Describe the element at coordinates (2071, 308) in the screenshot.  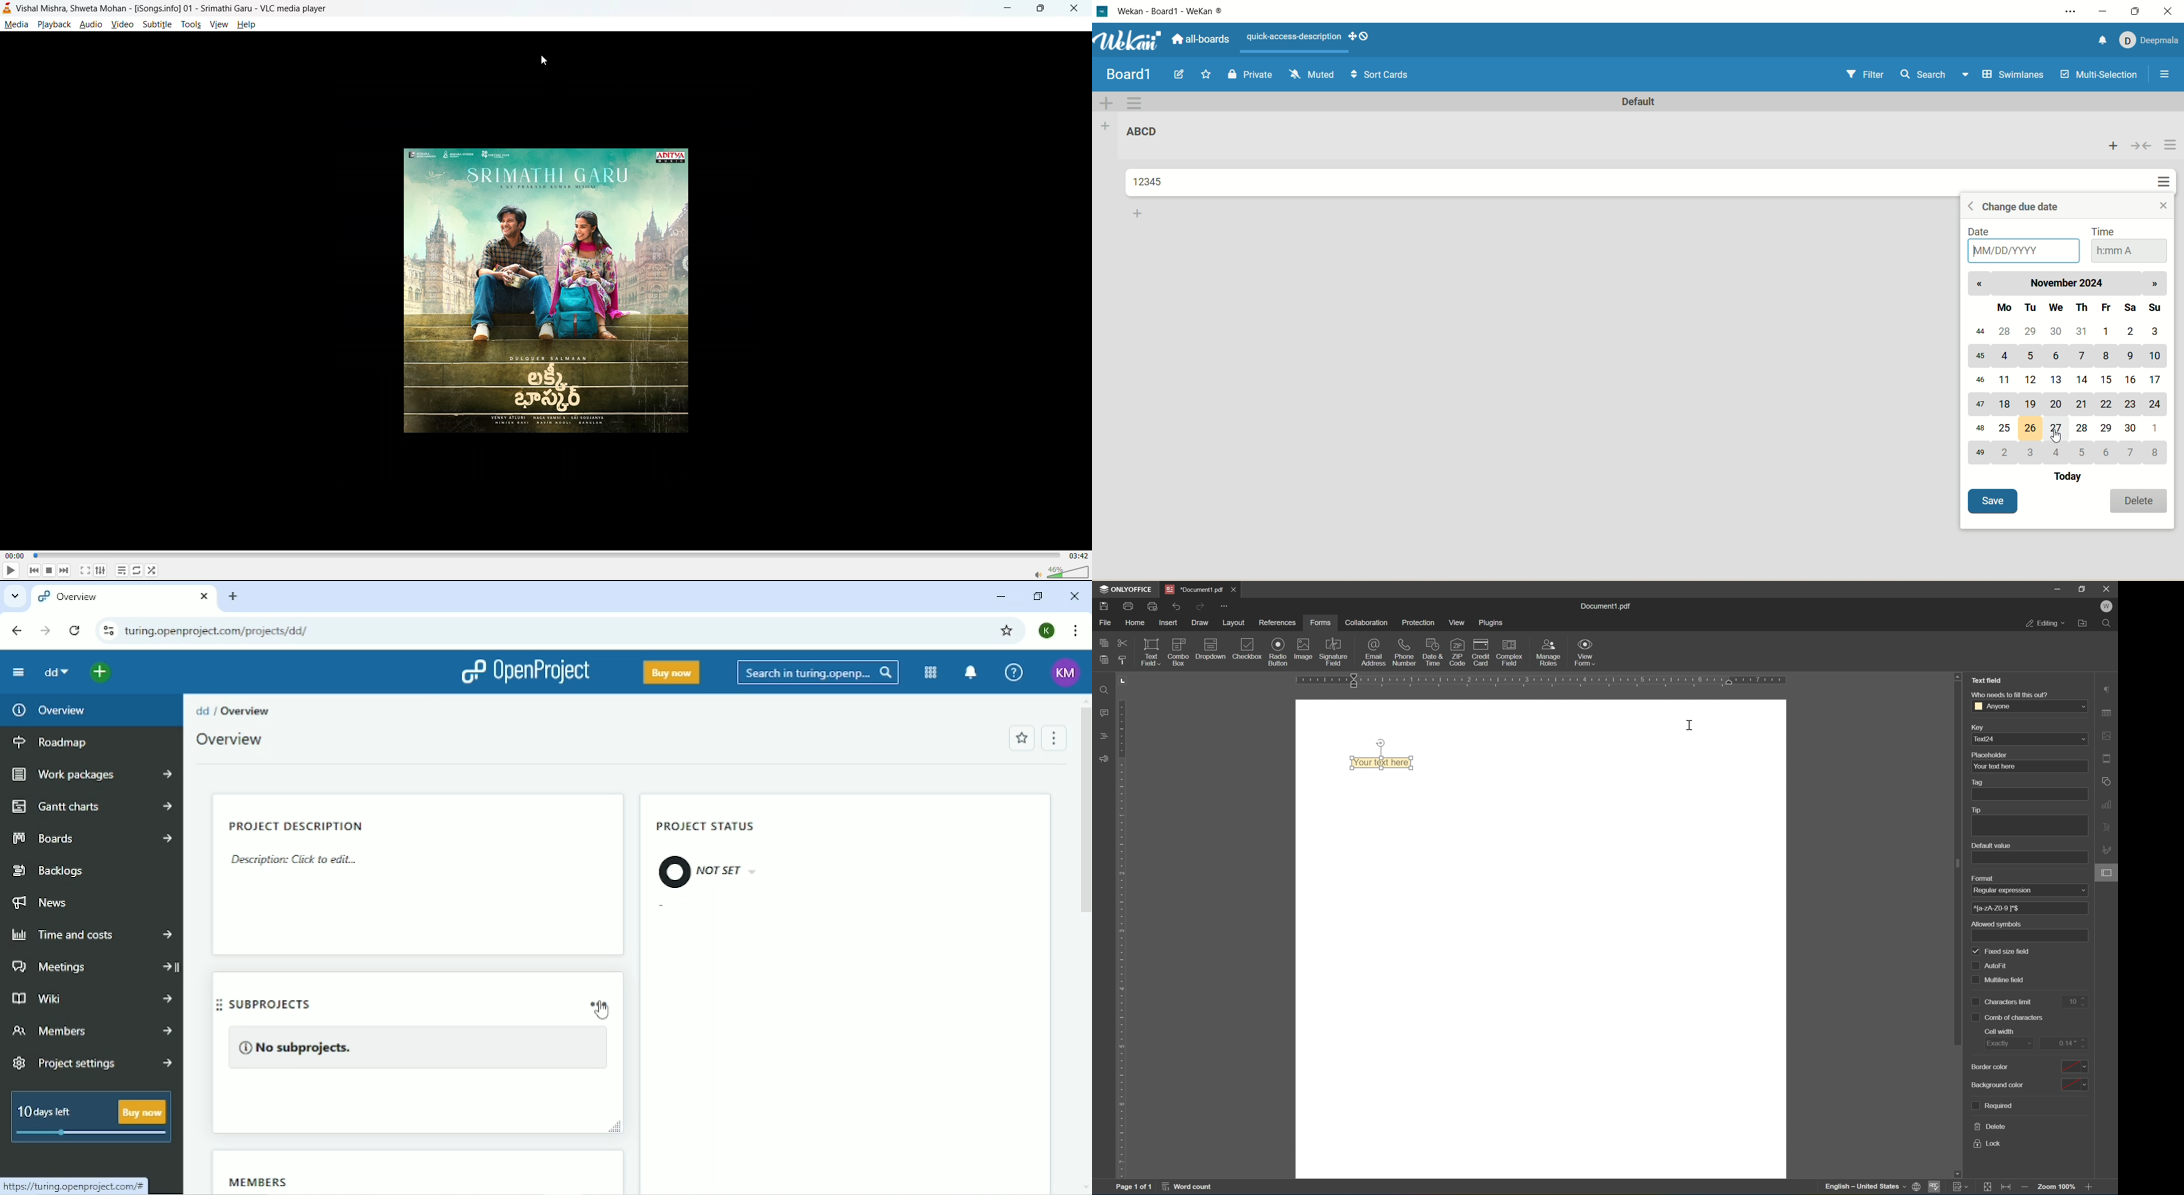
I see `day names` at that location.